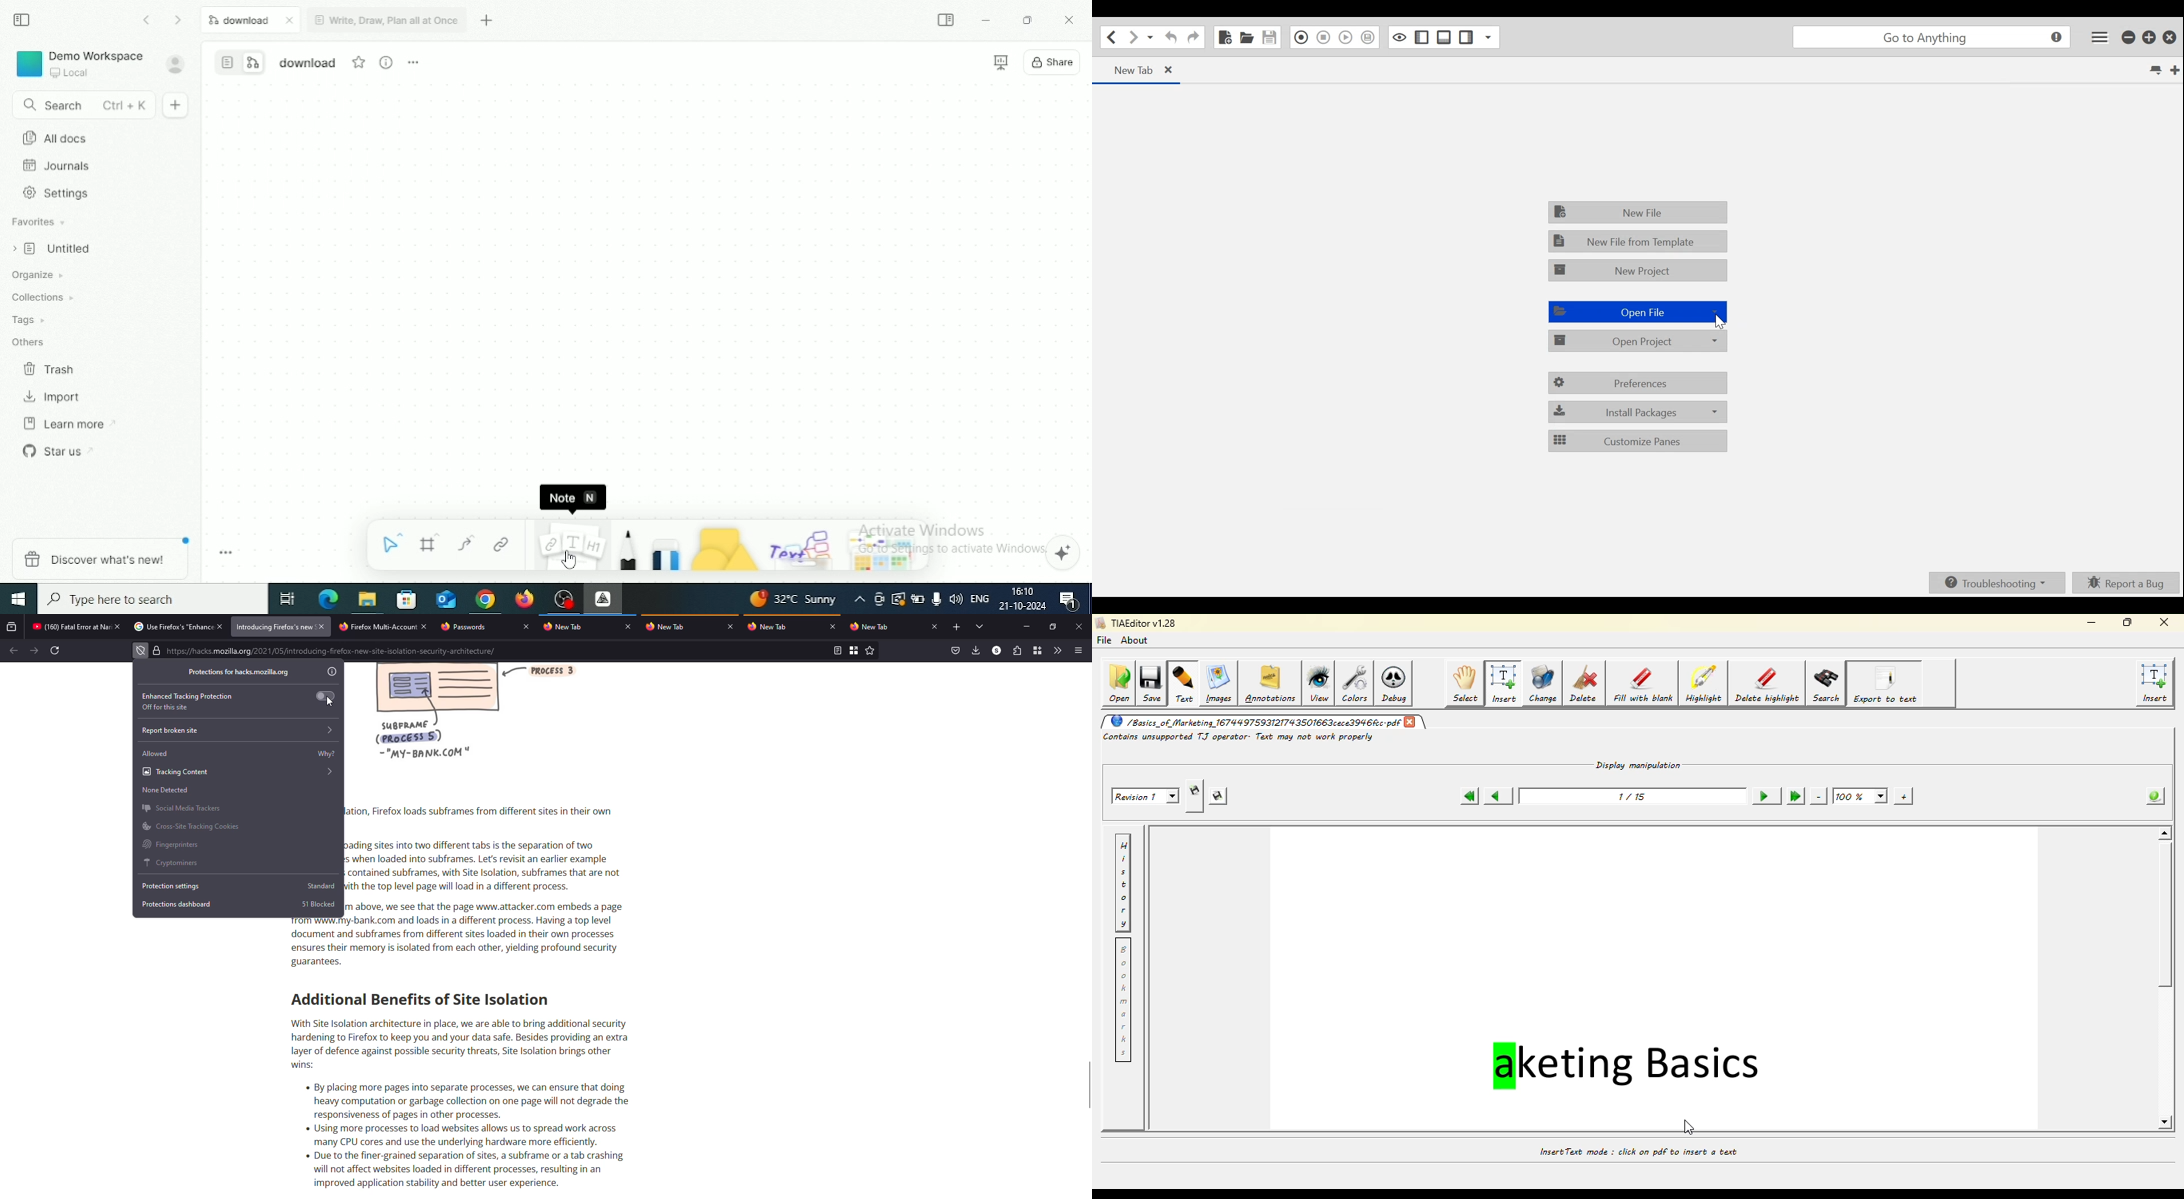 The width and height of the screenshot is (2184, 1204). I want to click on tab, so click(672, 627).